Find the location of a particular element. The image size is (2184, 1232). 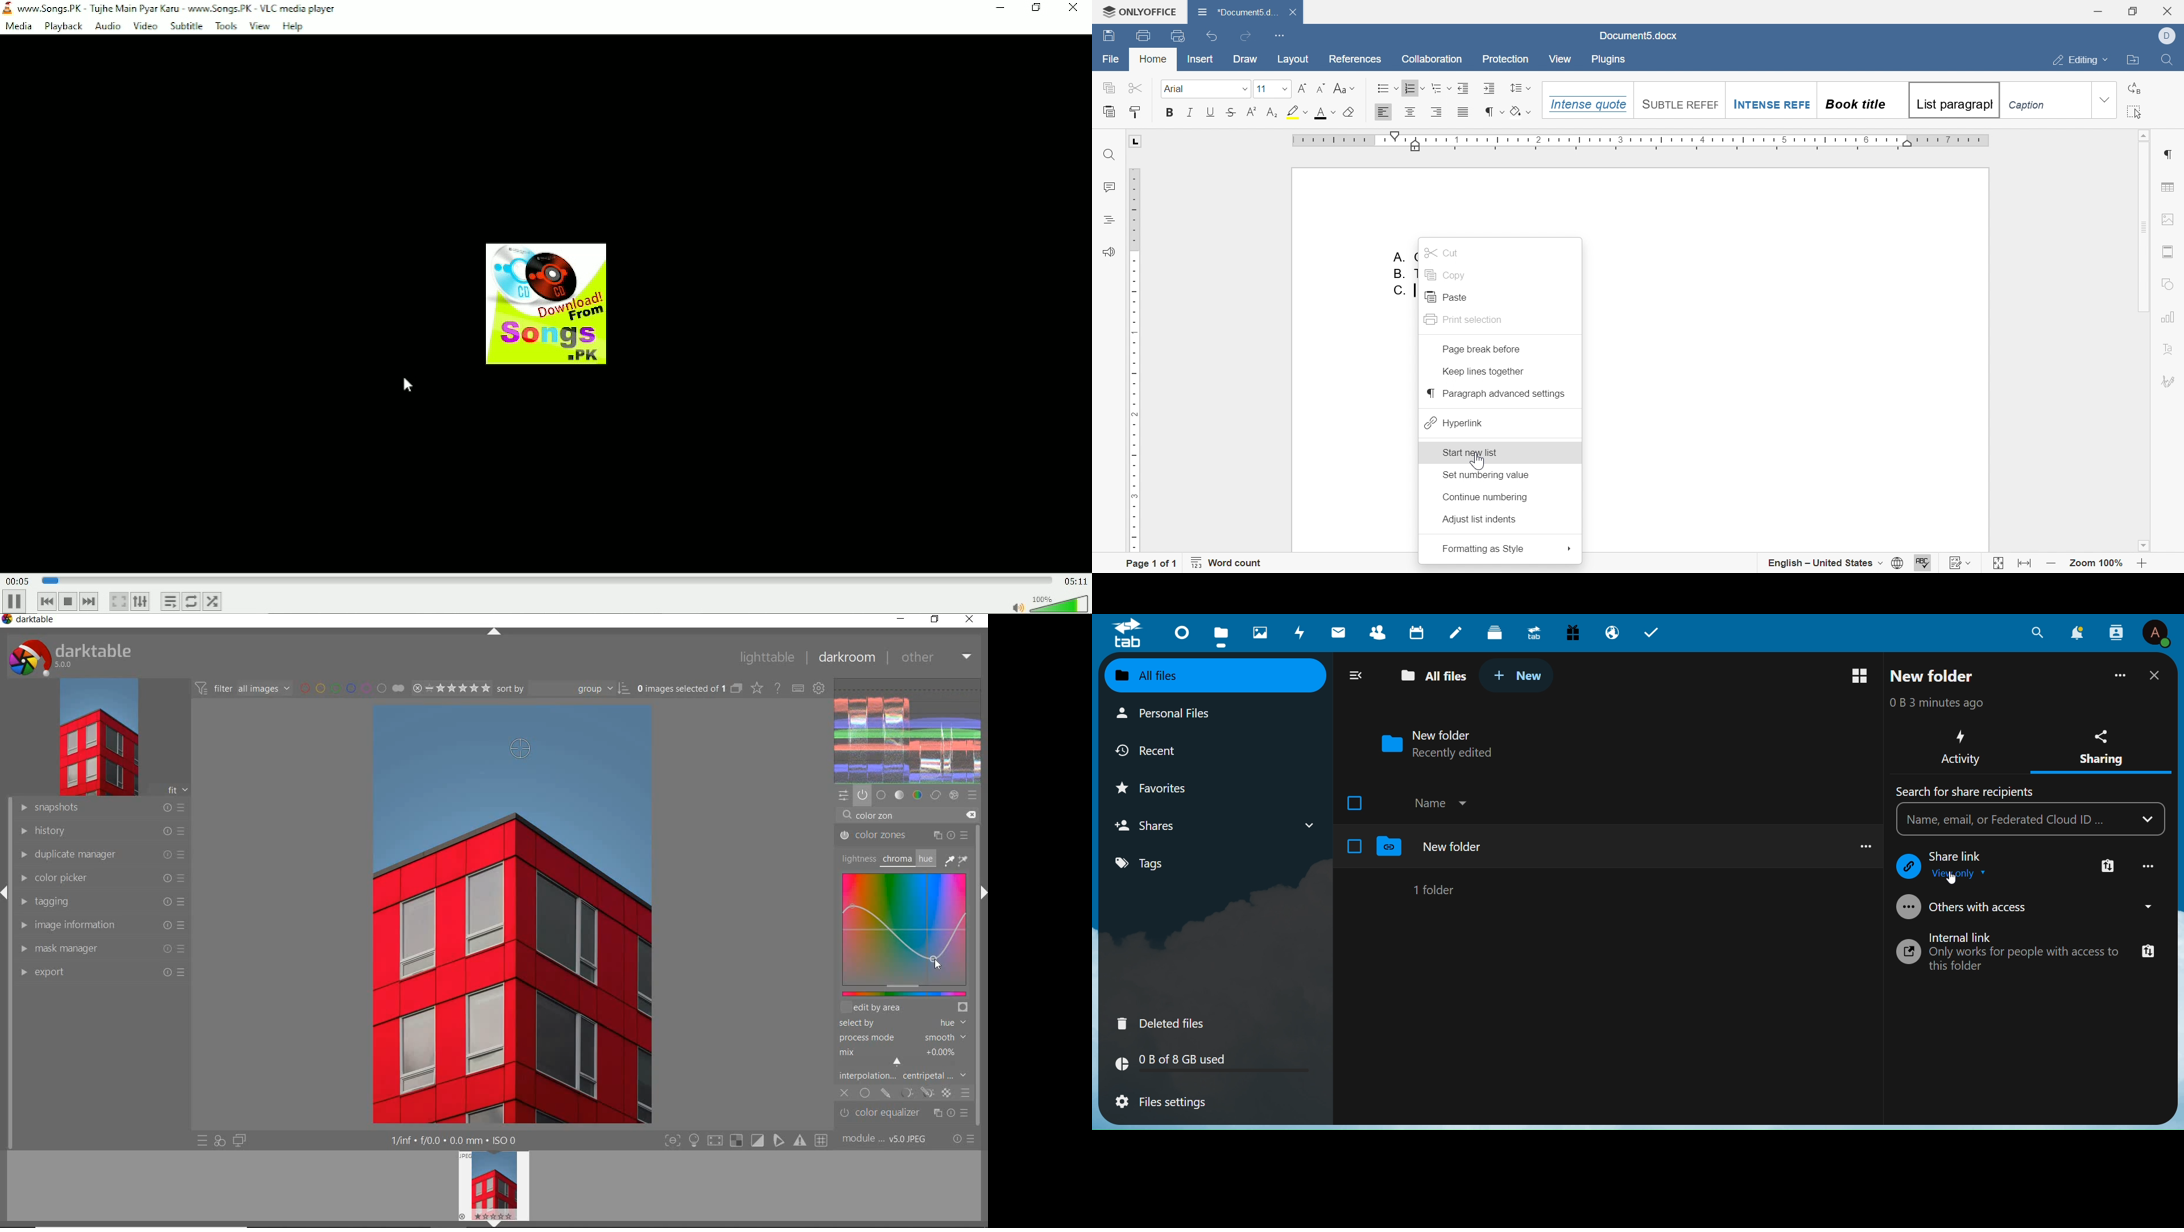

chart settings is located at coordinates (2169, 317).